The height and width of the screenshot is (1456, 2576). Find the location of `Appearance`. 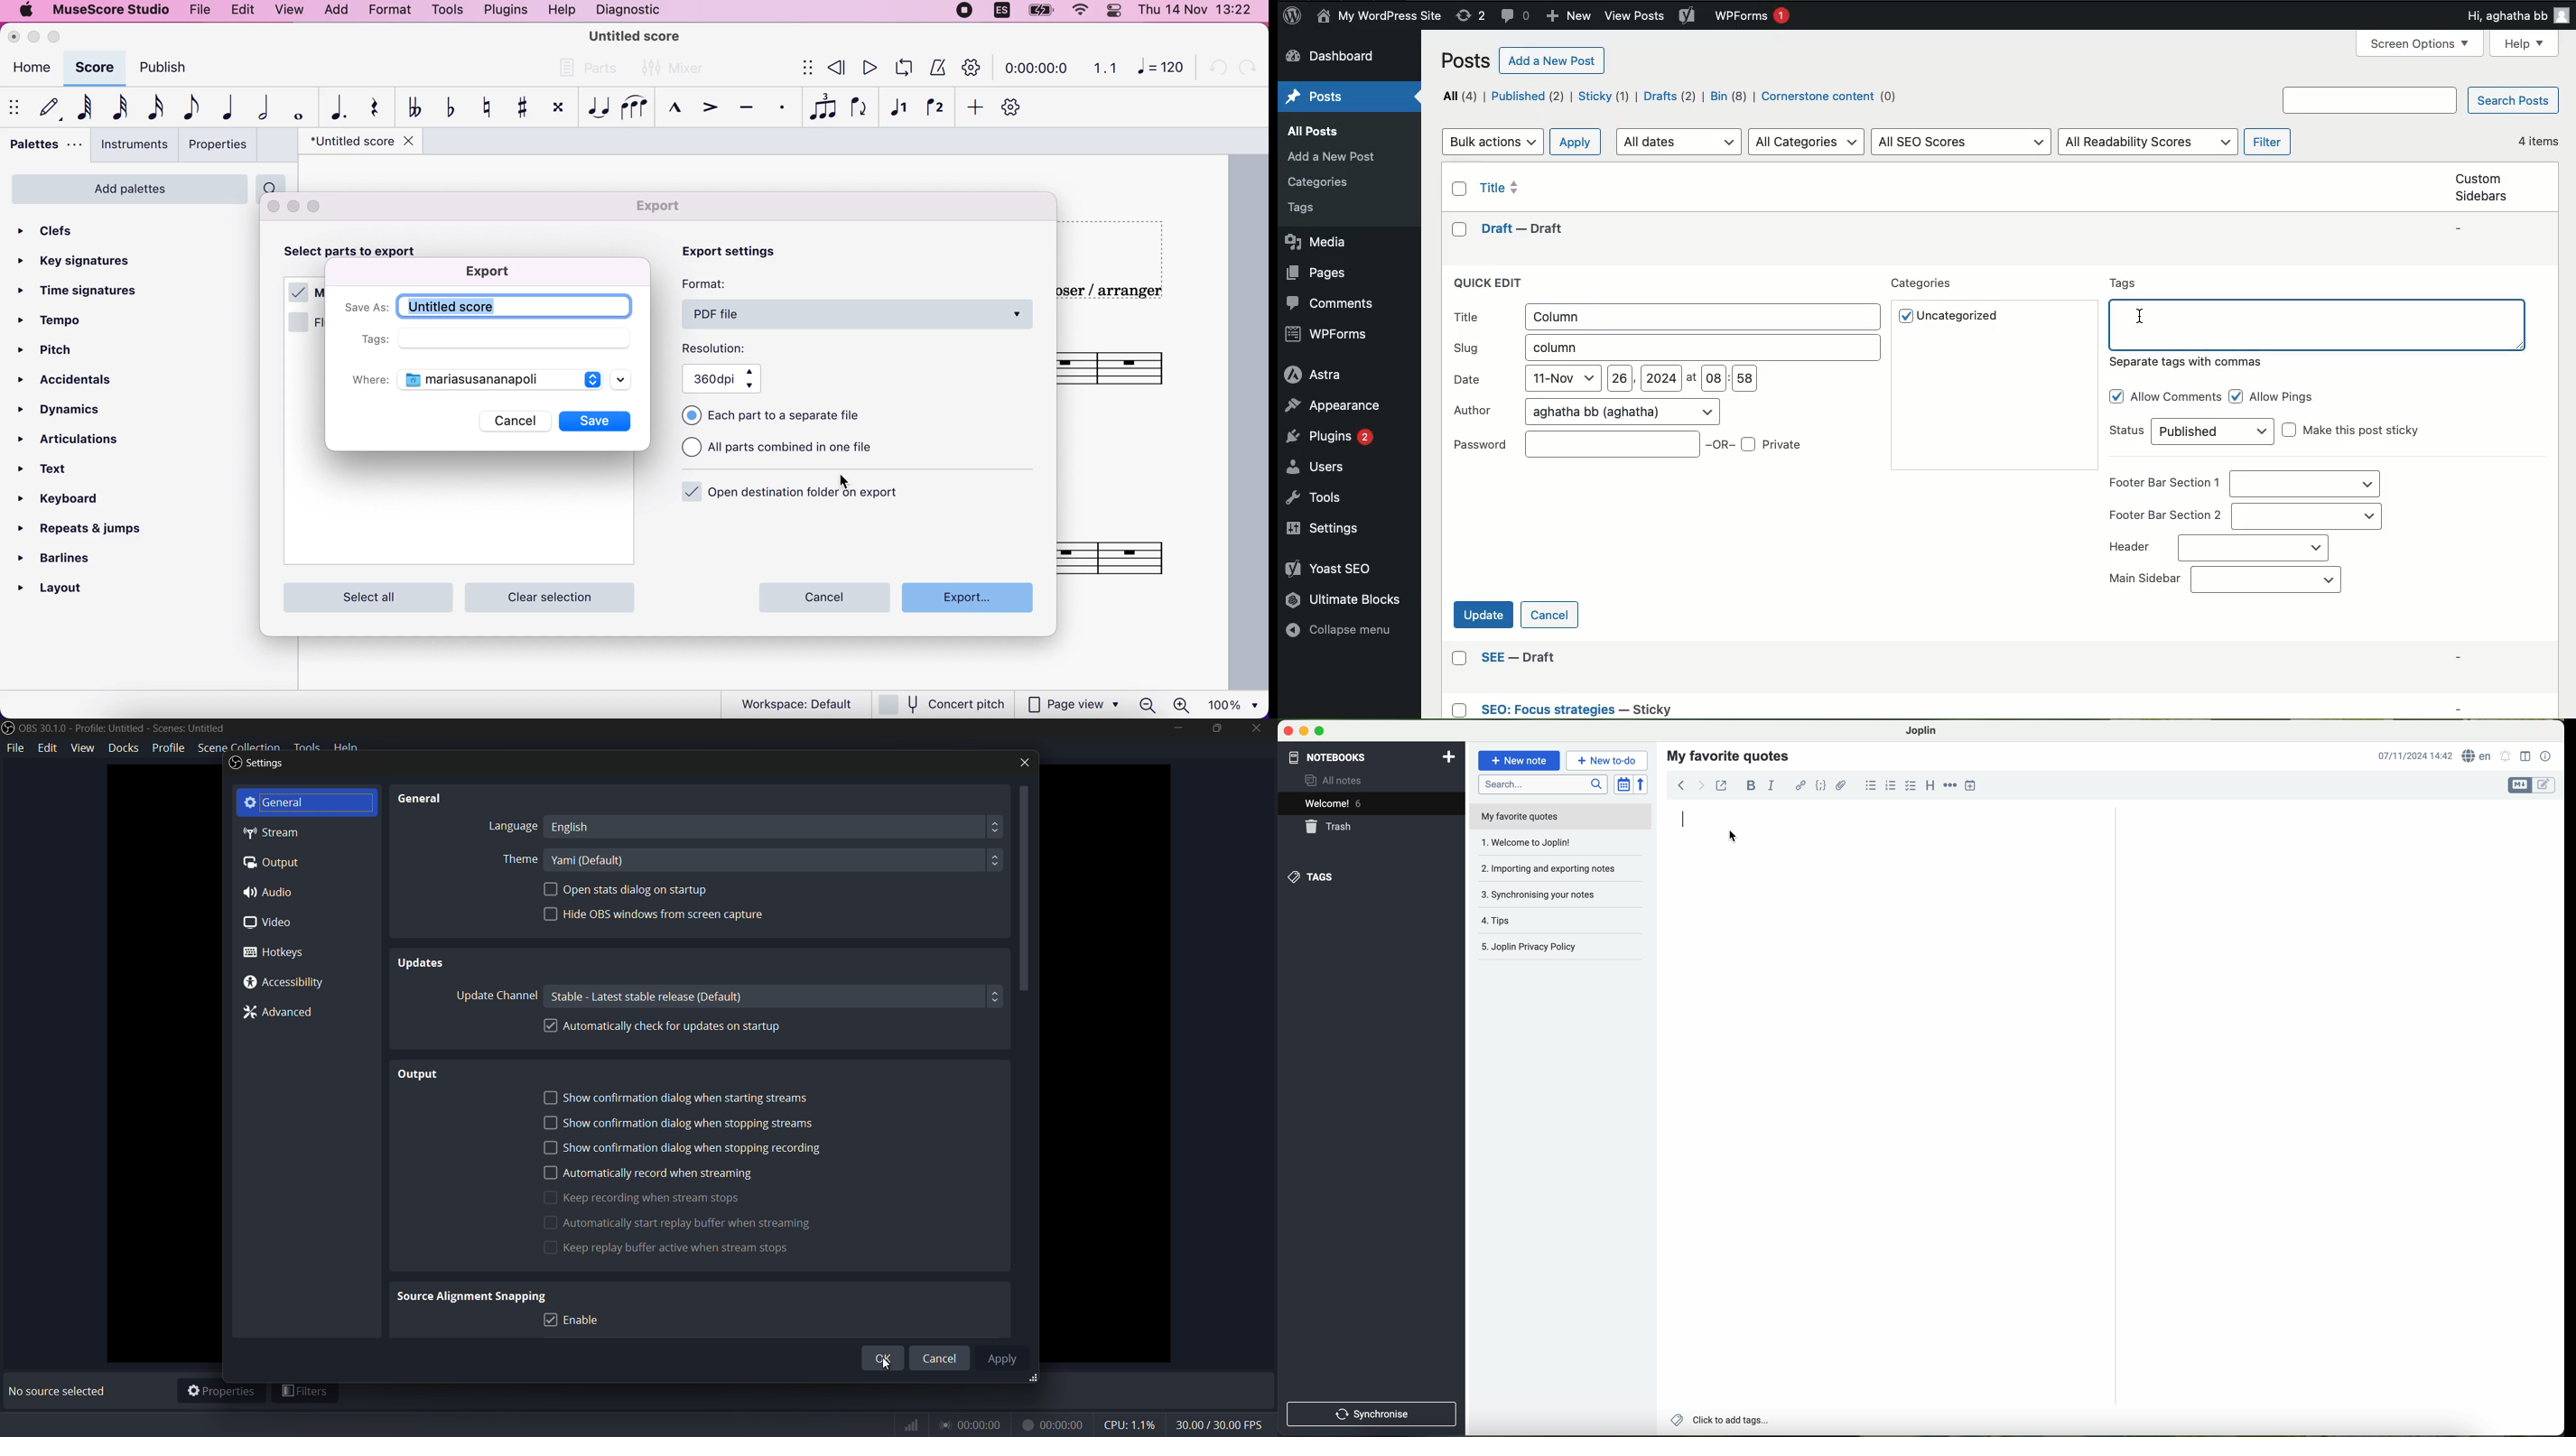

Appearance is located at coordinates (1342, 406).